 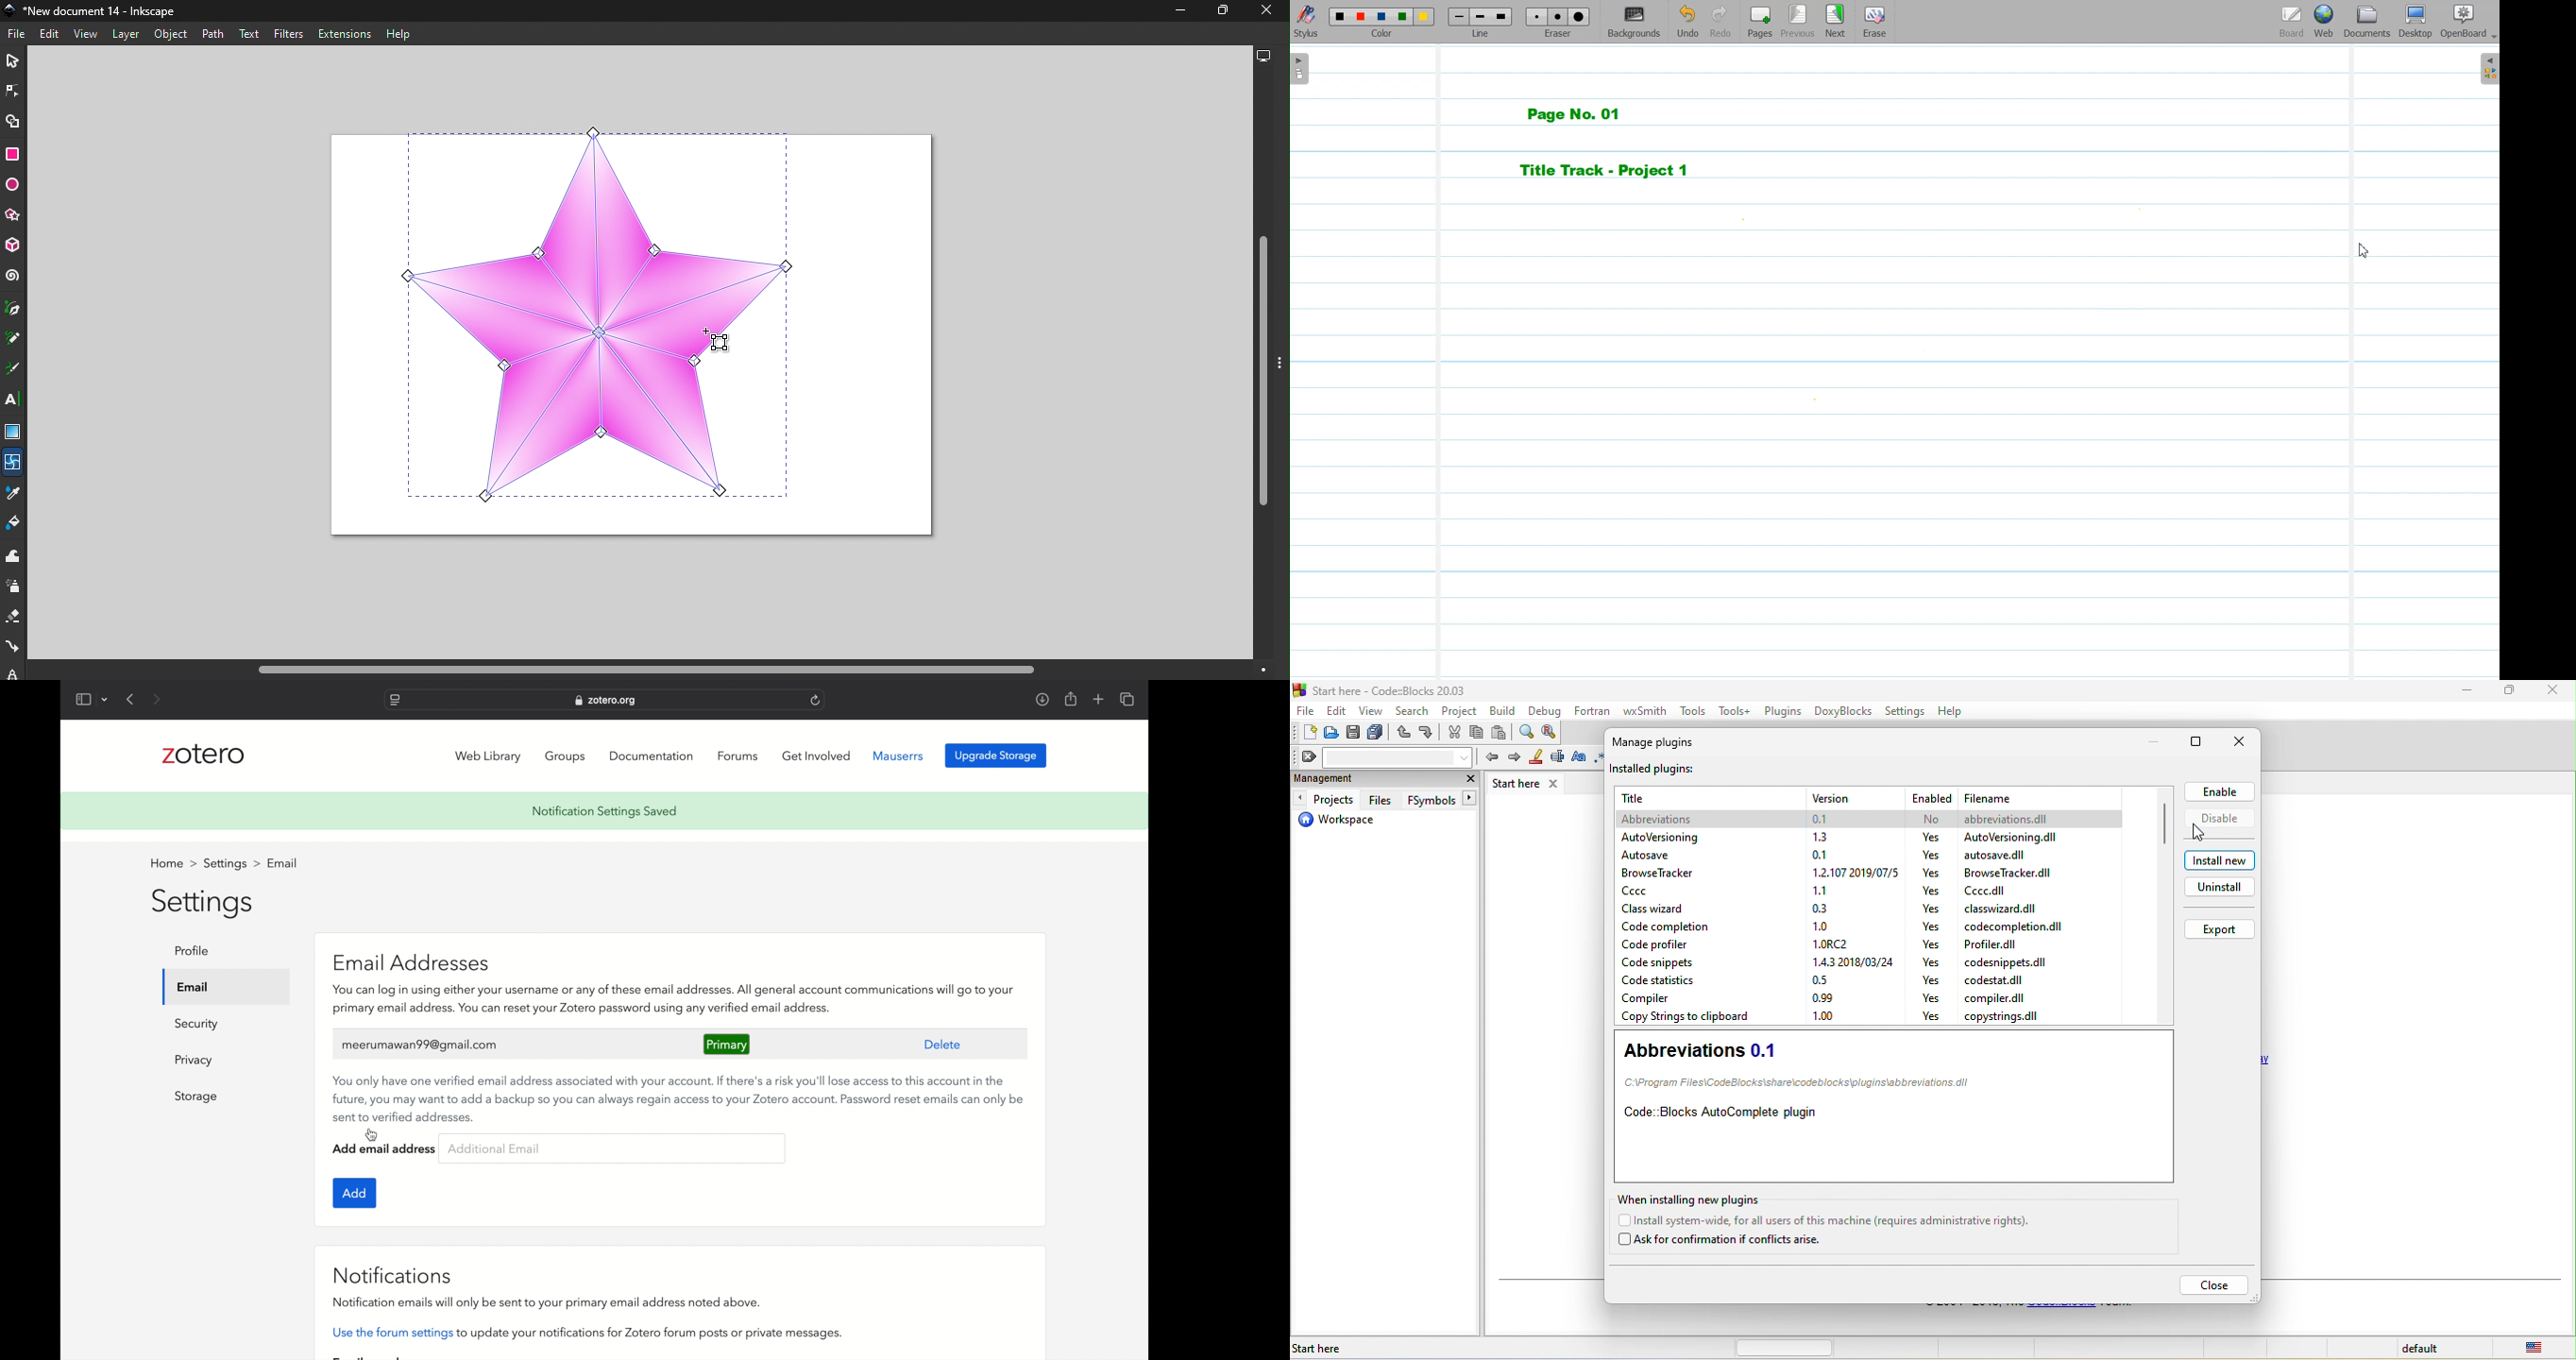 What do you see at coordinates (1455, 709) in the screenshot?
I see `project` at bounding box center [1455, 709].